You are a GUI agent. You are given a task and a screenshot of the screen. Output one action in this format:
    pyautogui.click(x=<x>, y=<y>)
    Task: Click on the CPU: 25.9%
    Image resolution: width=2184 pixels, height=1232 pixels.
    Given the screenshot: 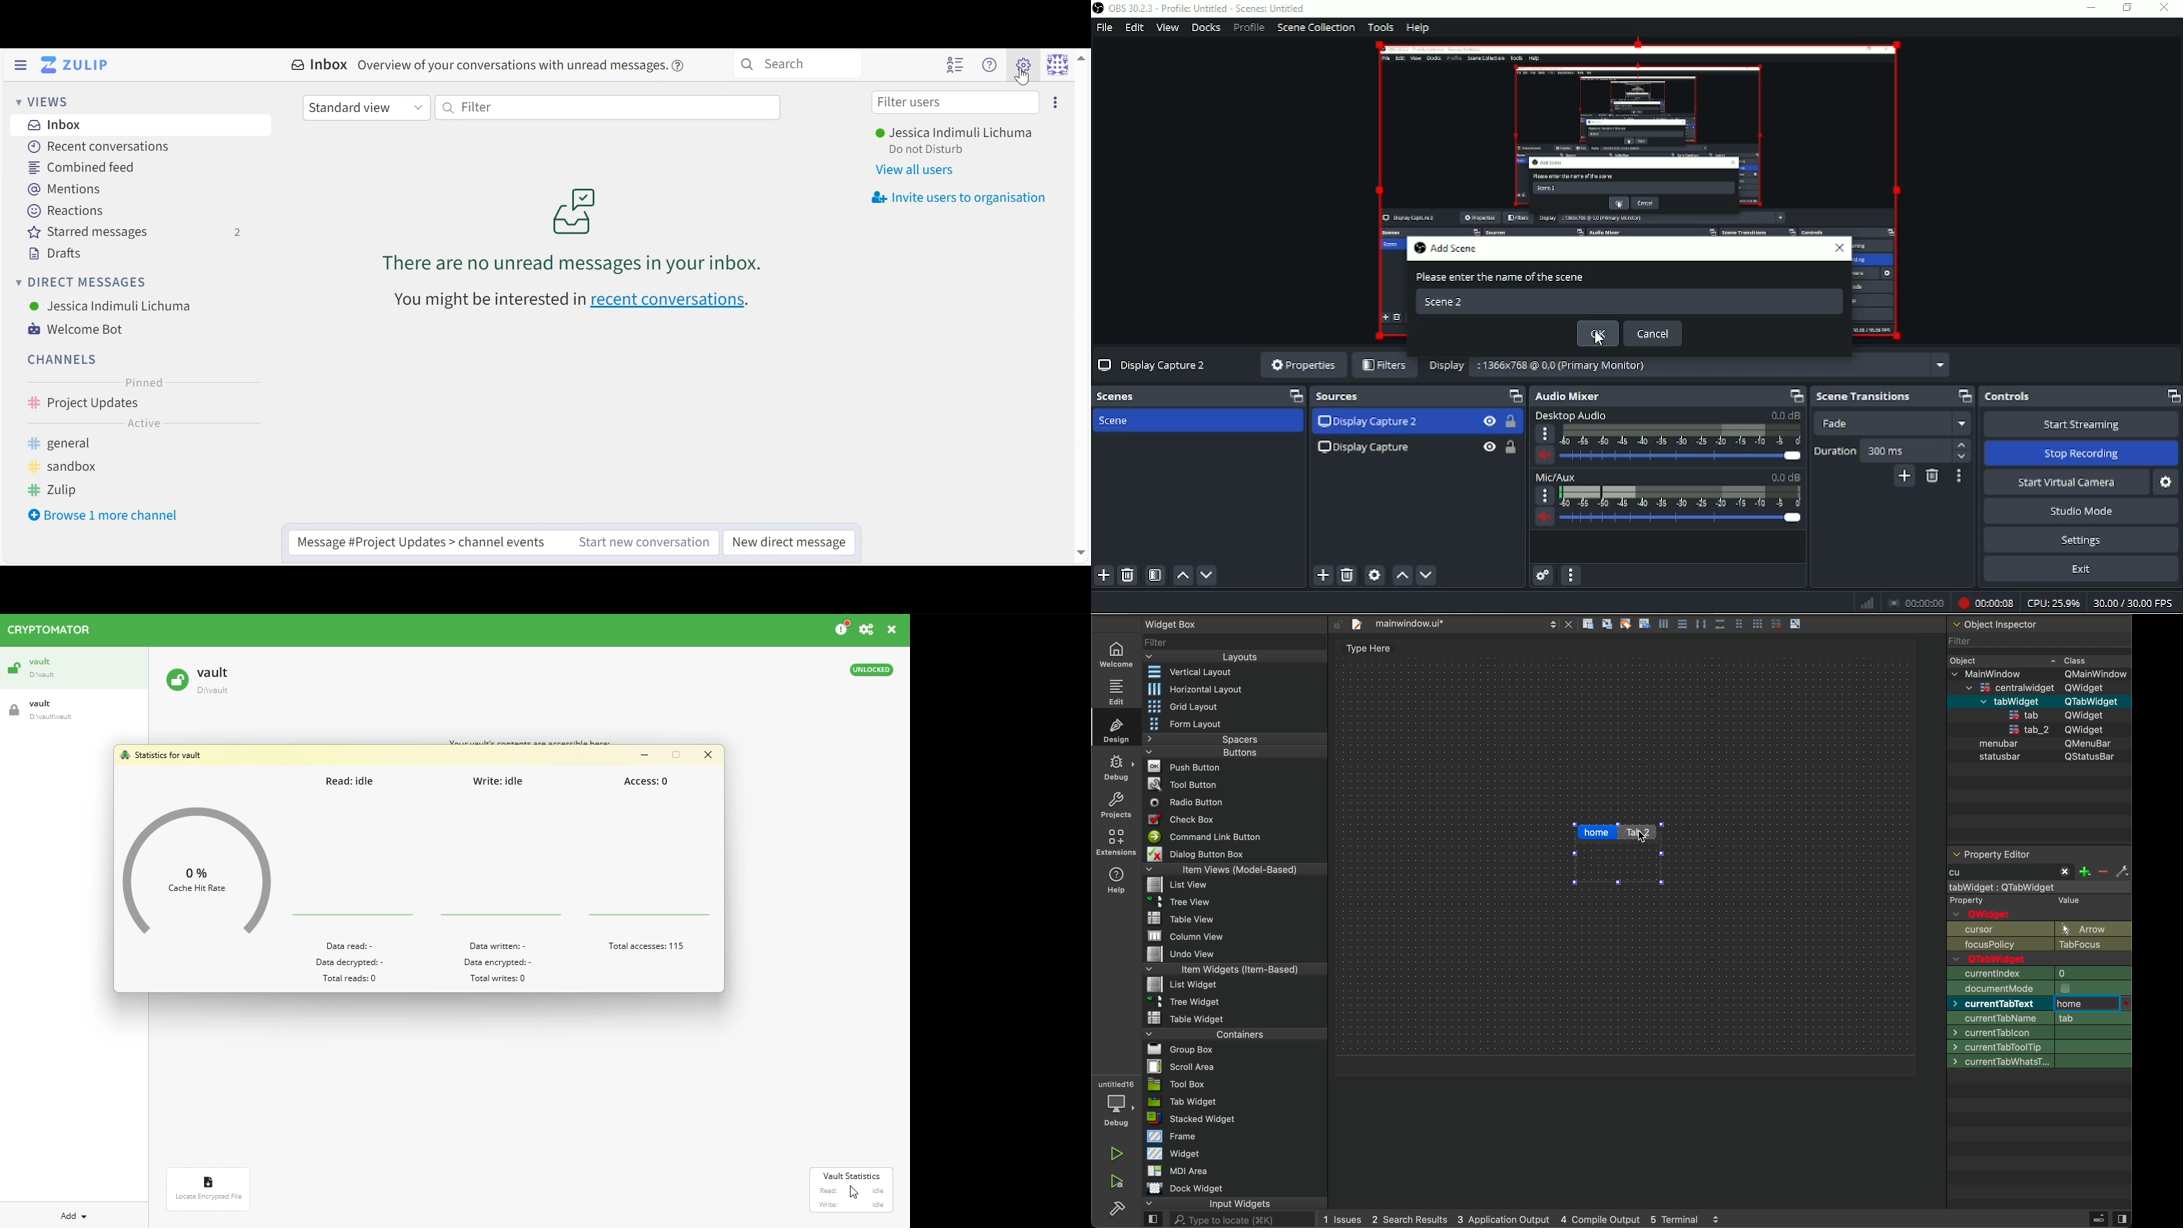 What is the action you would take?
    pyautogui.click(x=2053, y=604)
    